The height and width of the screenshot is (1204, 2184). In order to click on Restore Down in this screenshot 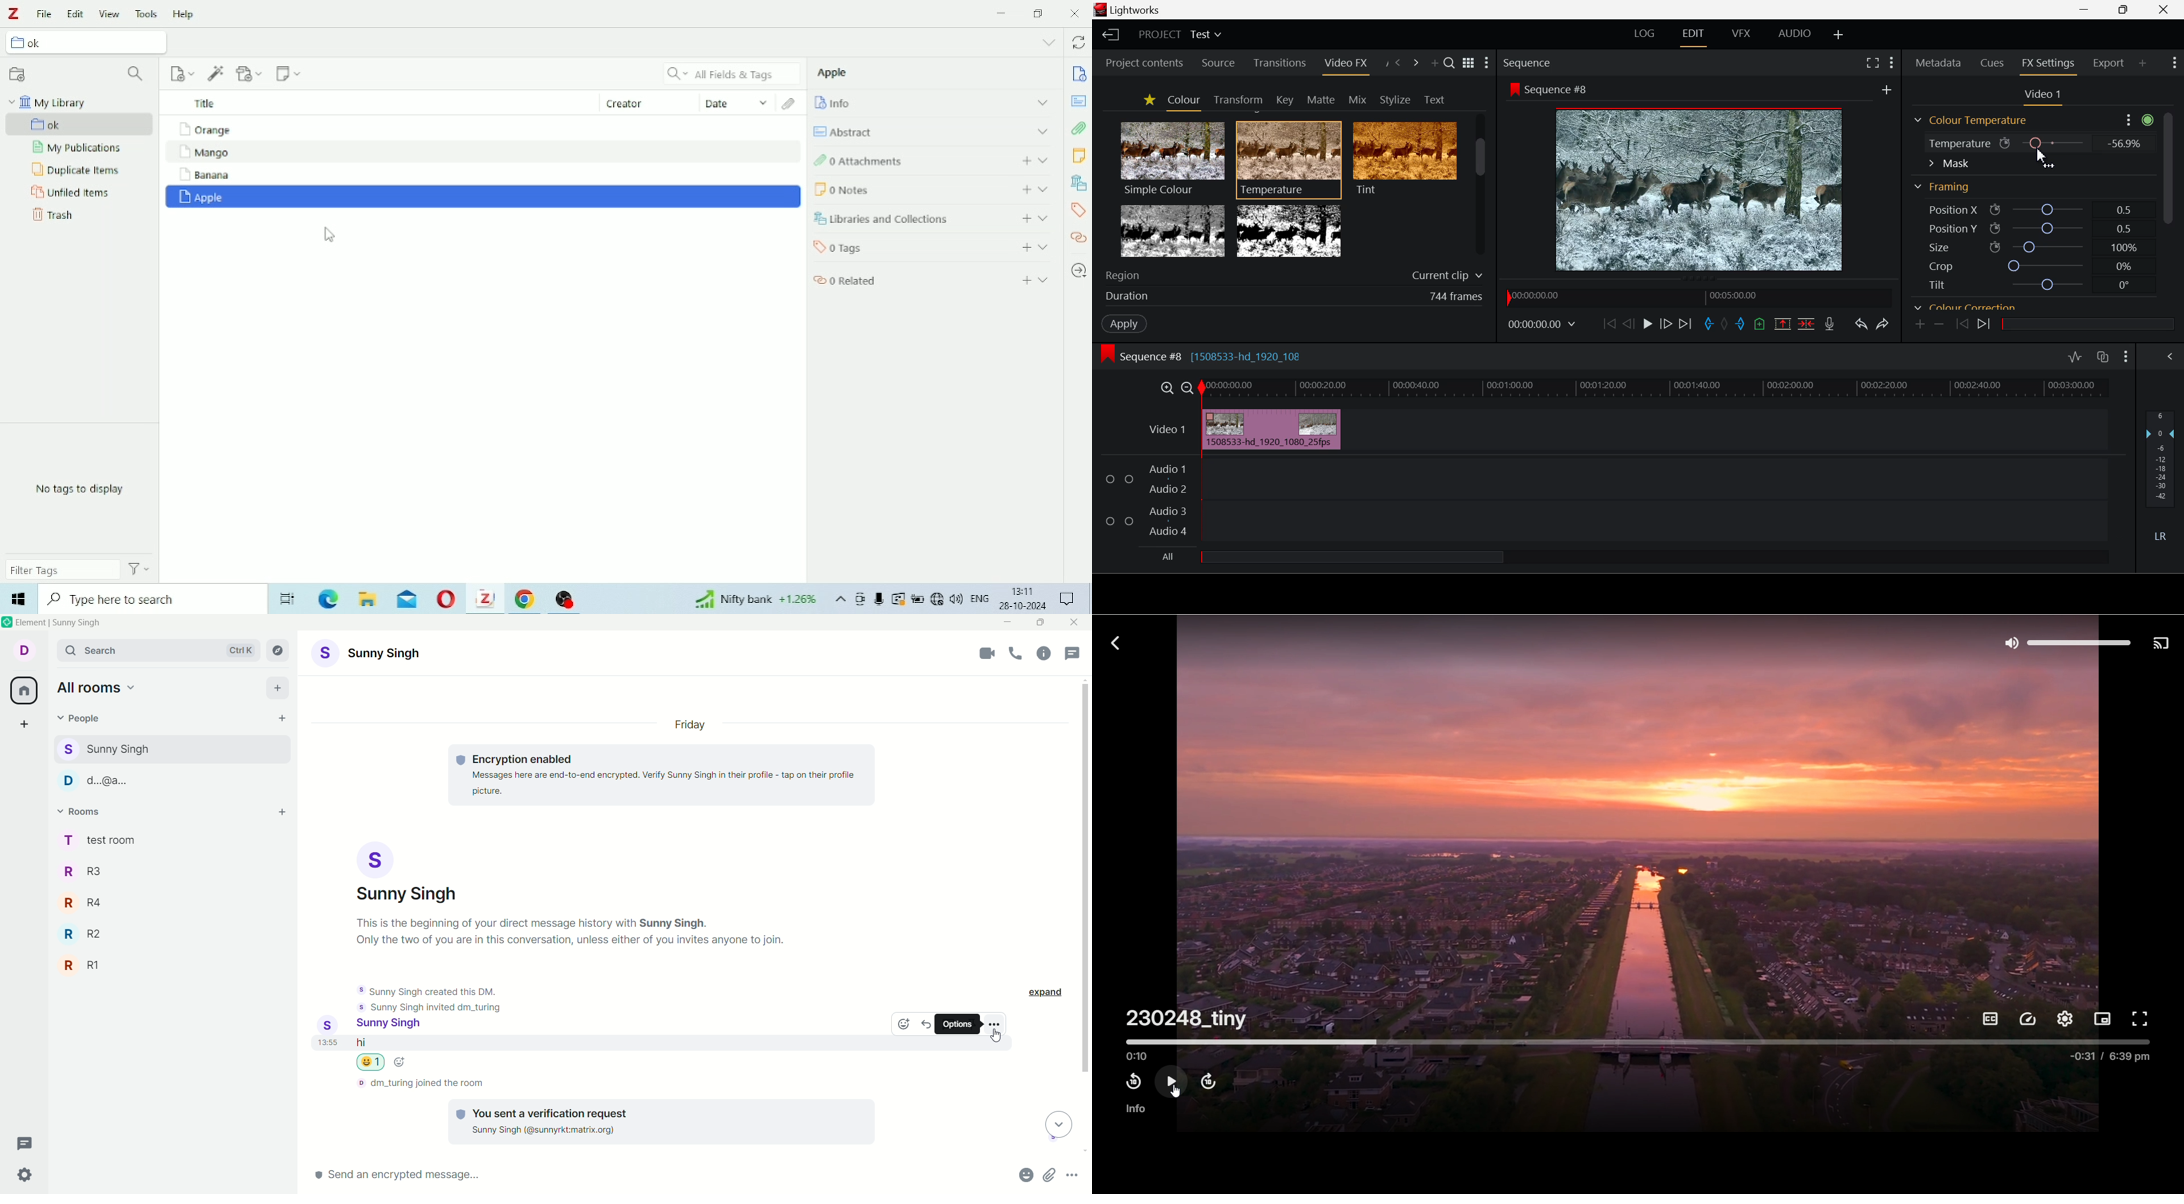, I will do `click(2084, 9)`.